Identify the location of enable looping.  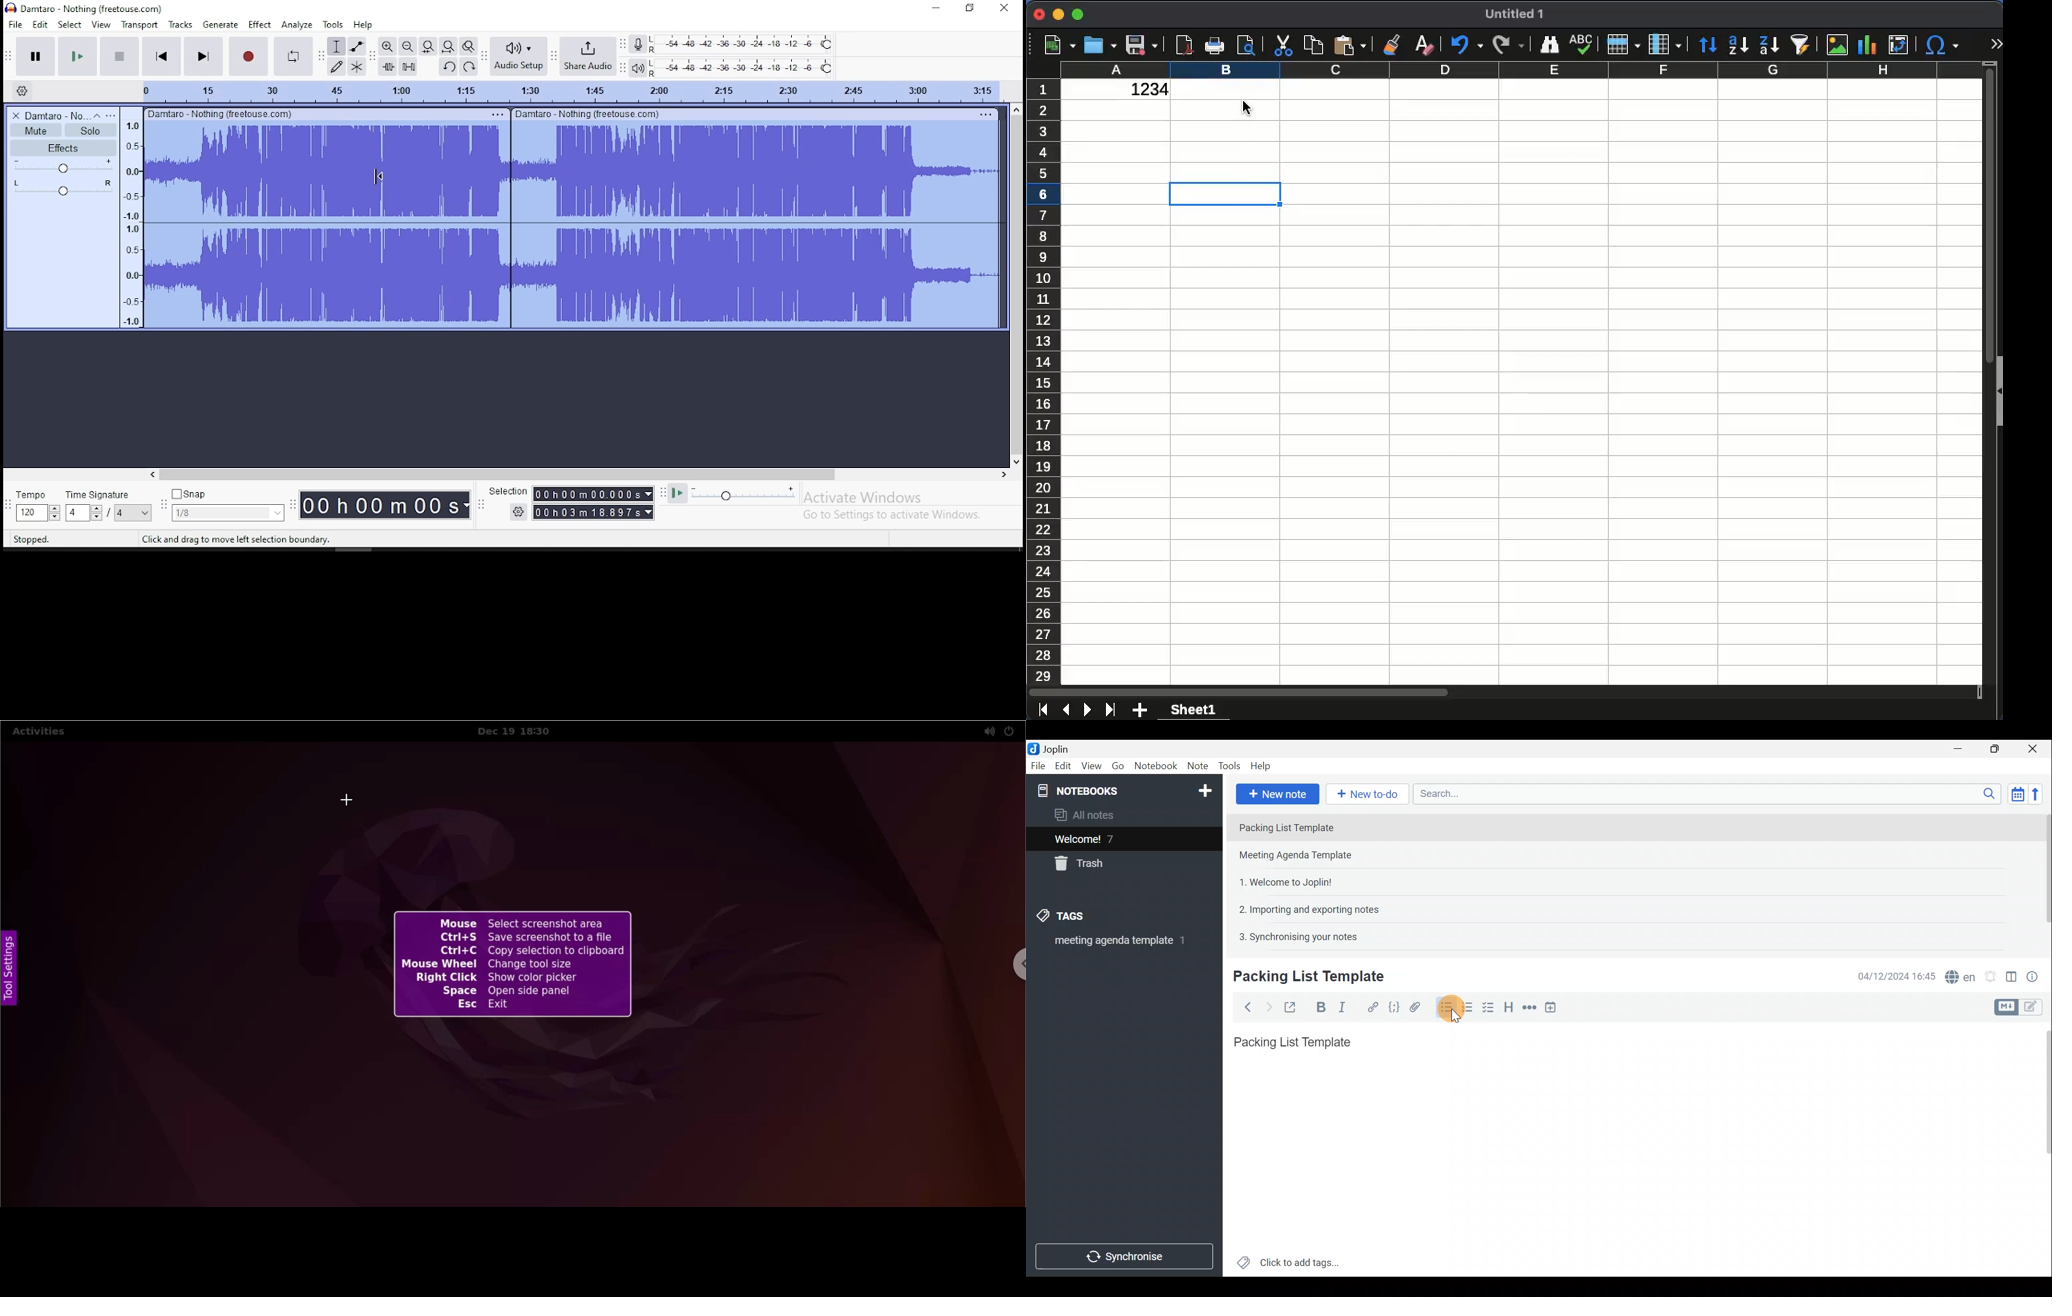
(292, 57).